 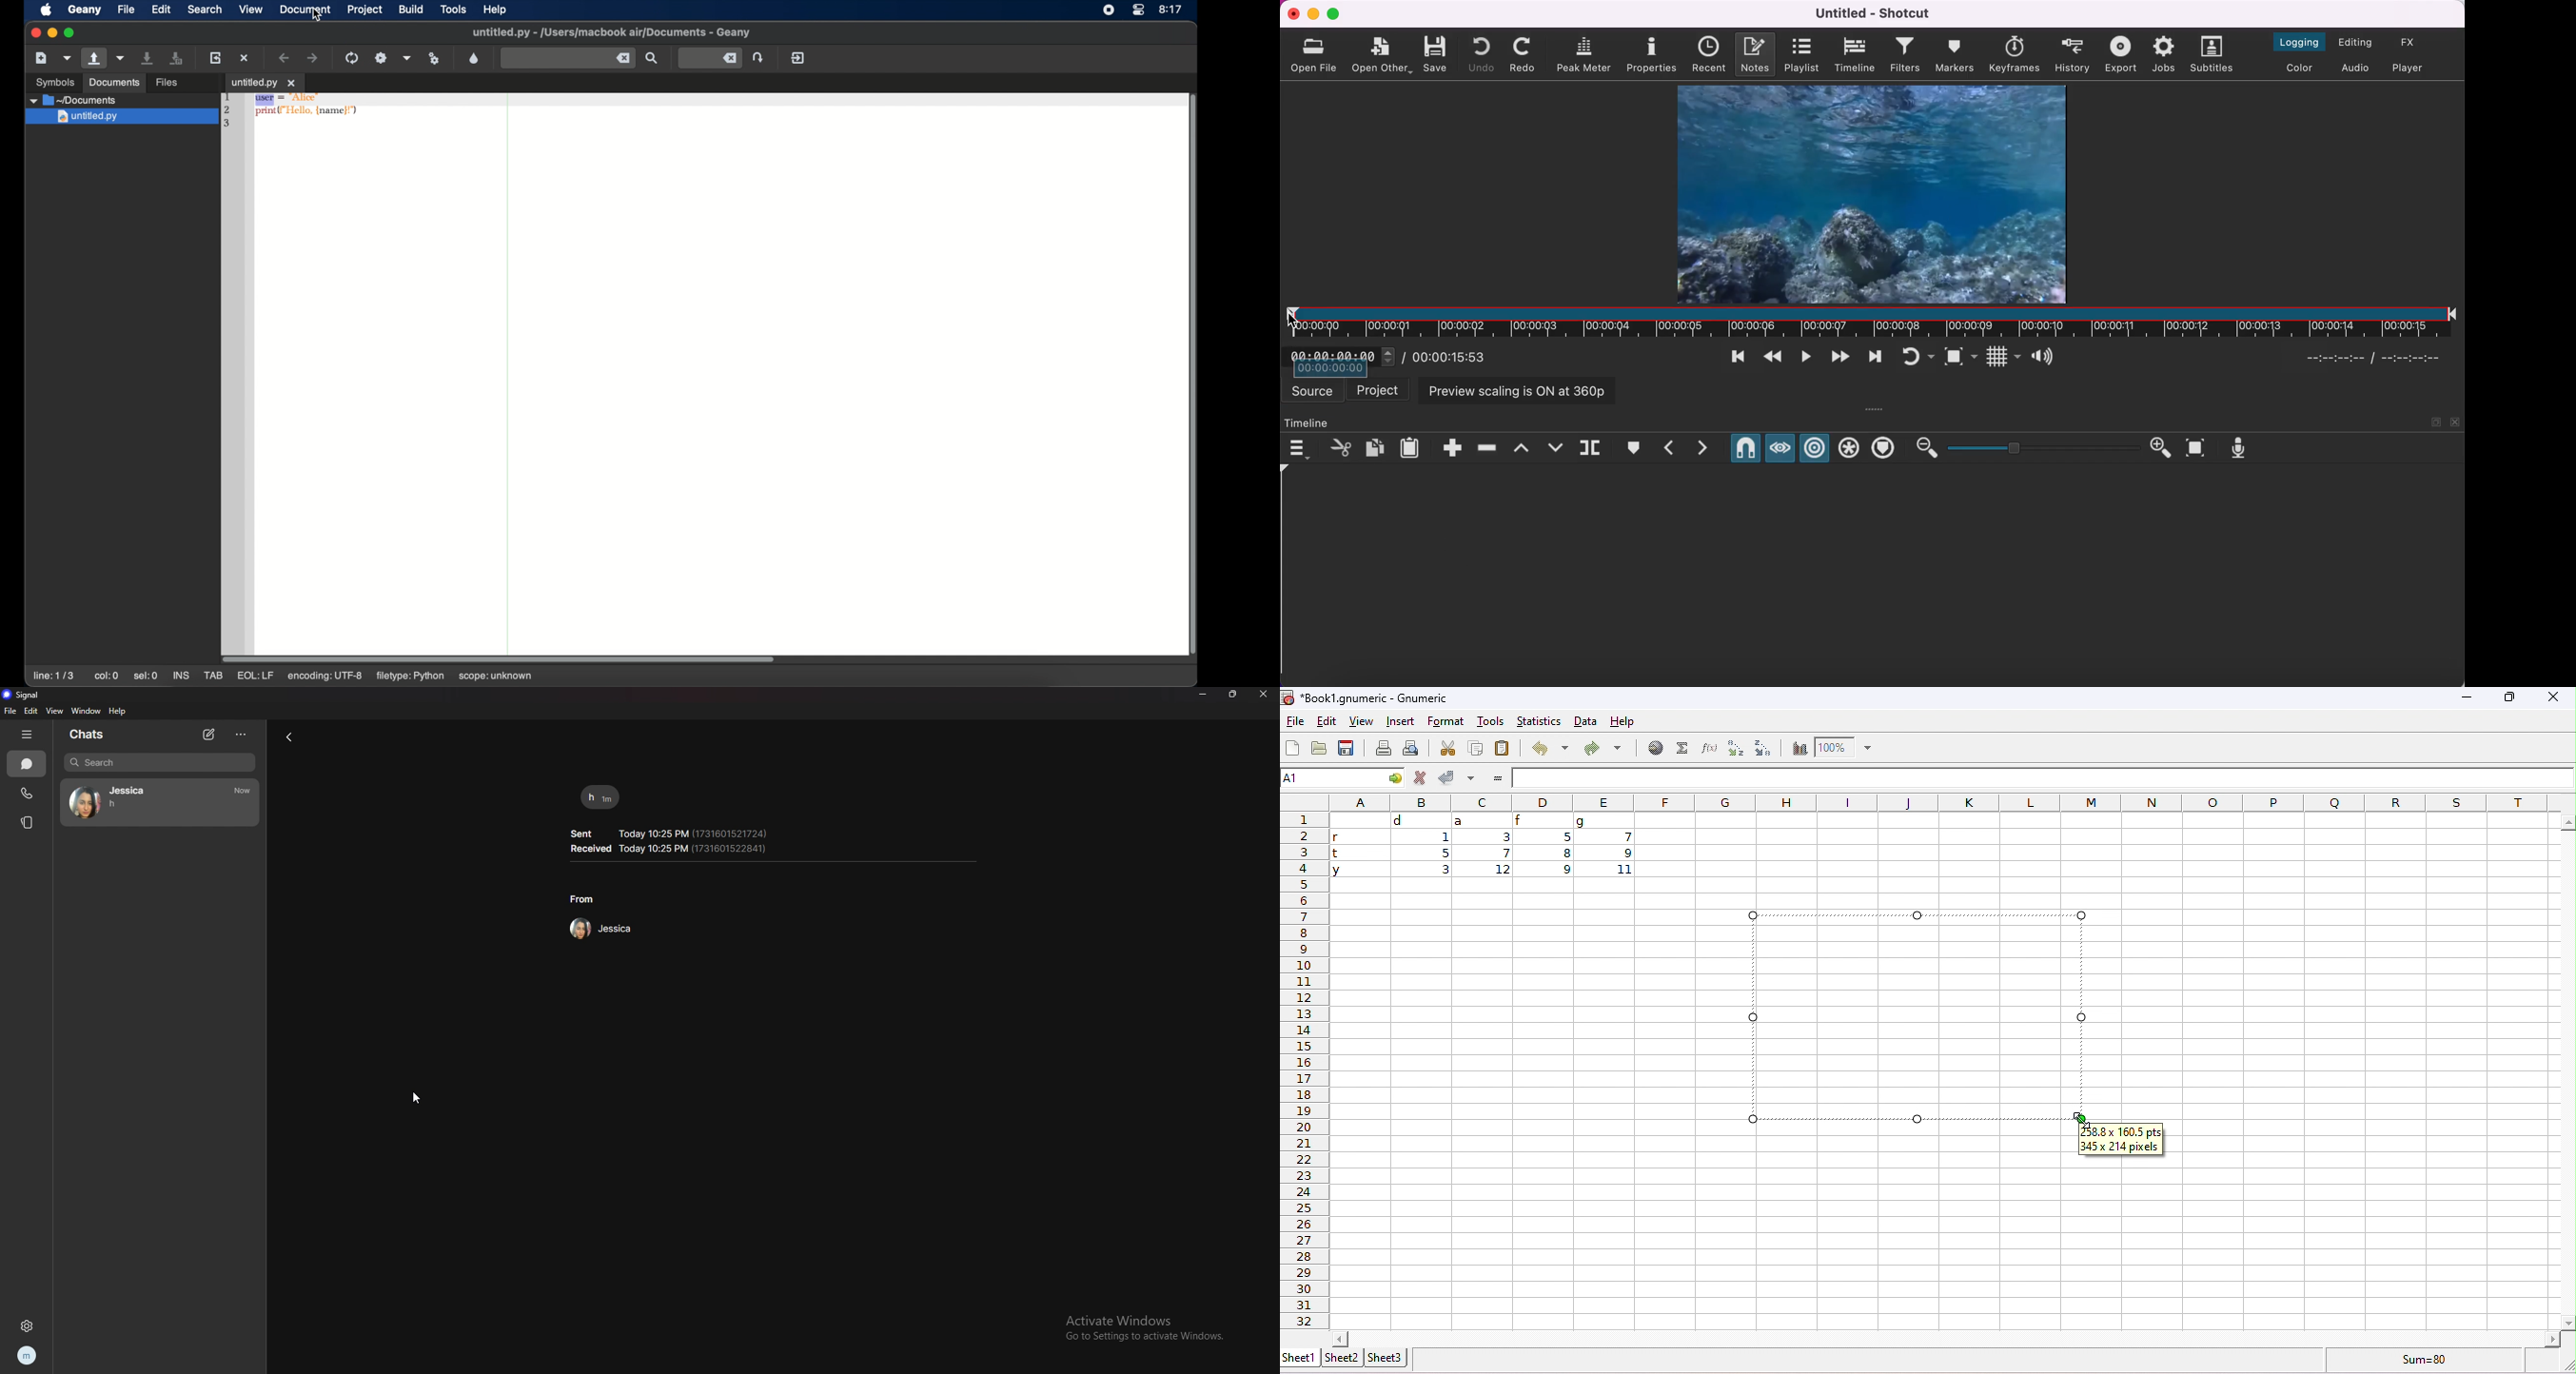 What do you see at coordinates (1555, 448) in the screenshot?
I see `overwrite` at bounding box center [1555, 448].